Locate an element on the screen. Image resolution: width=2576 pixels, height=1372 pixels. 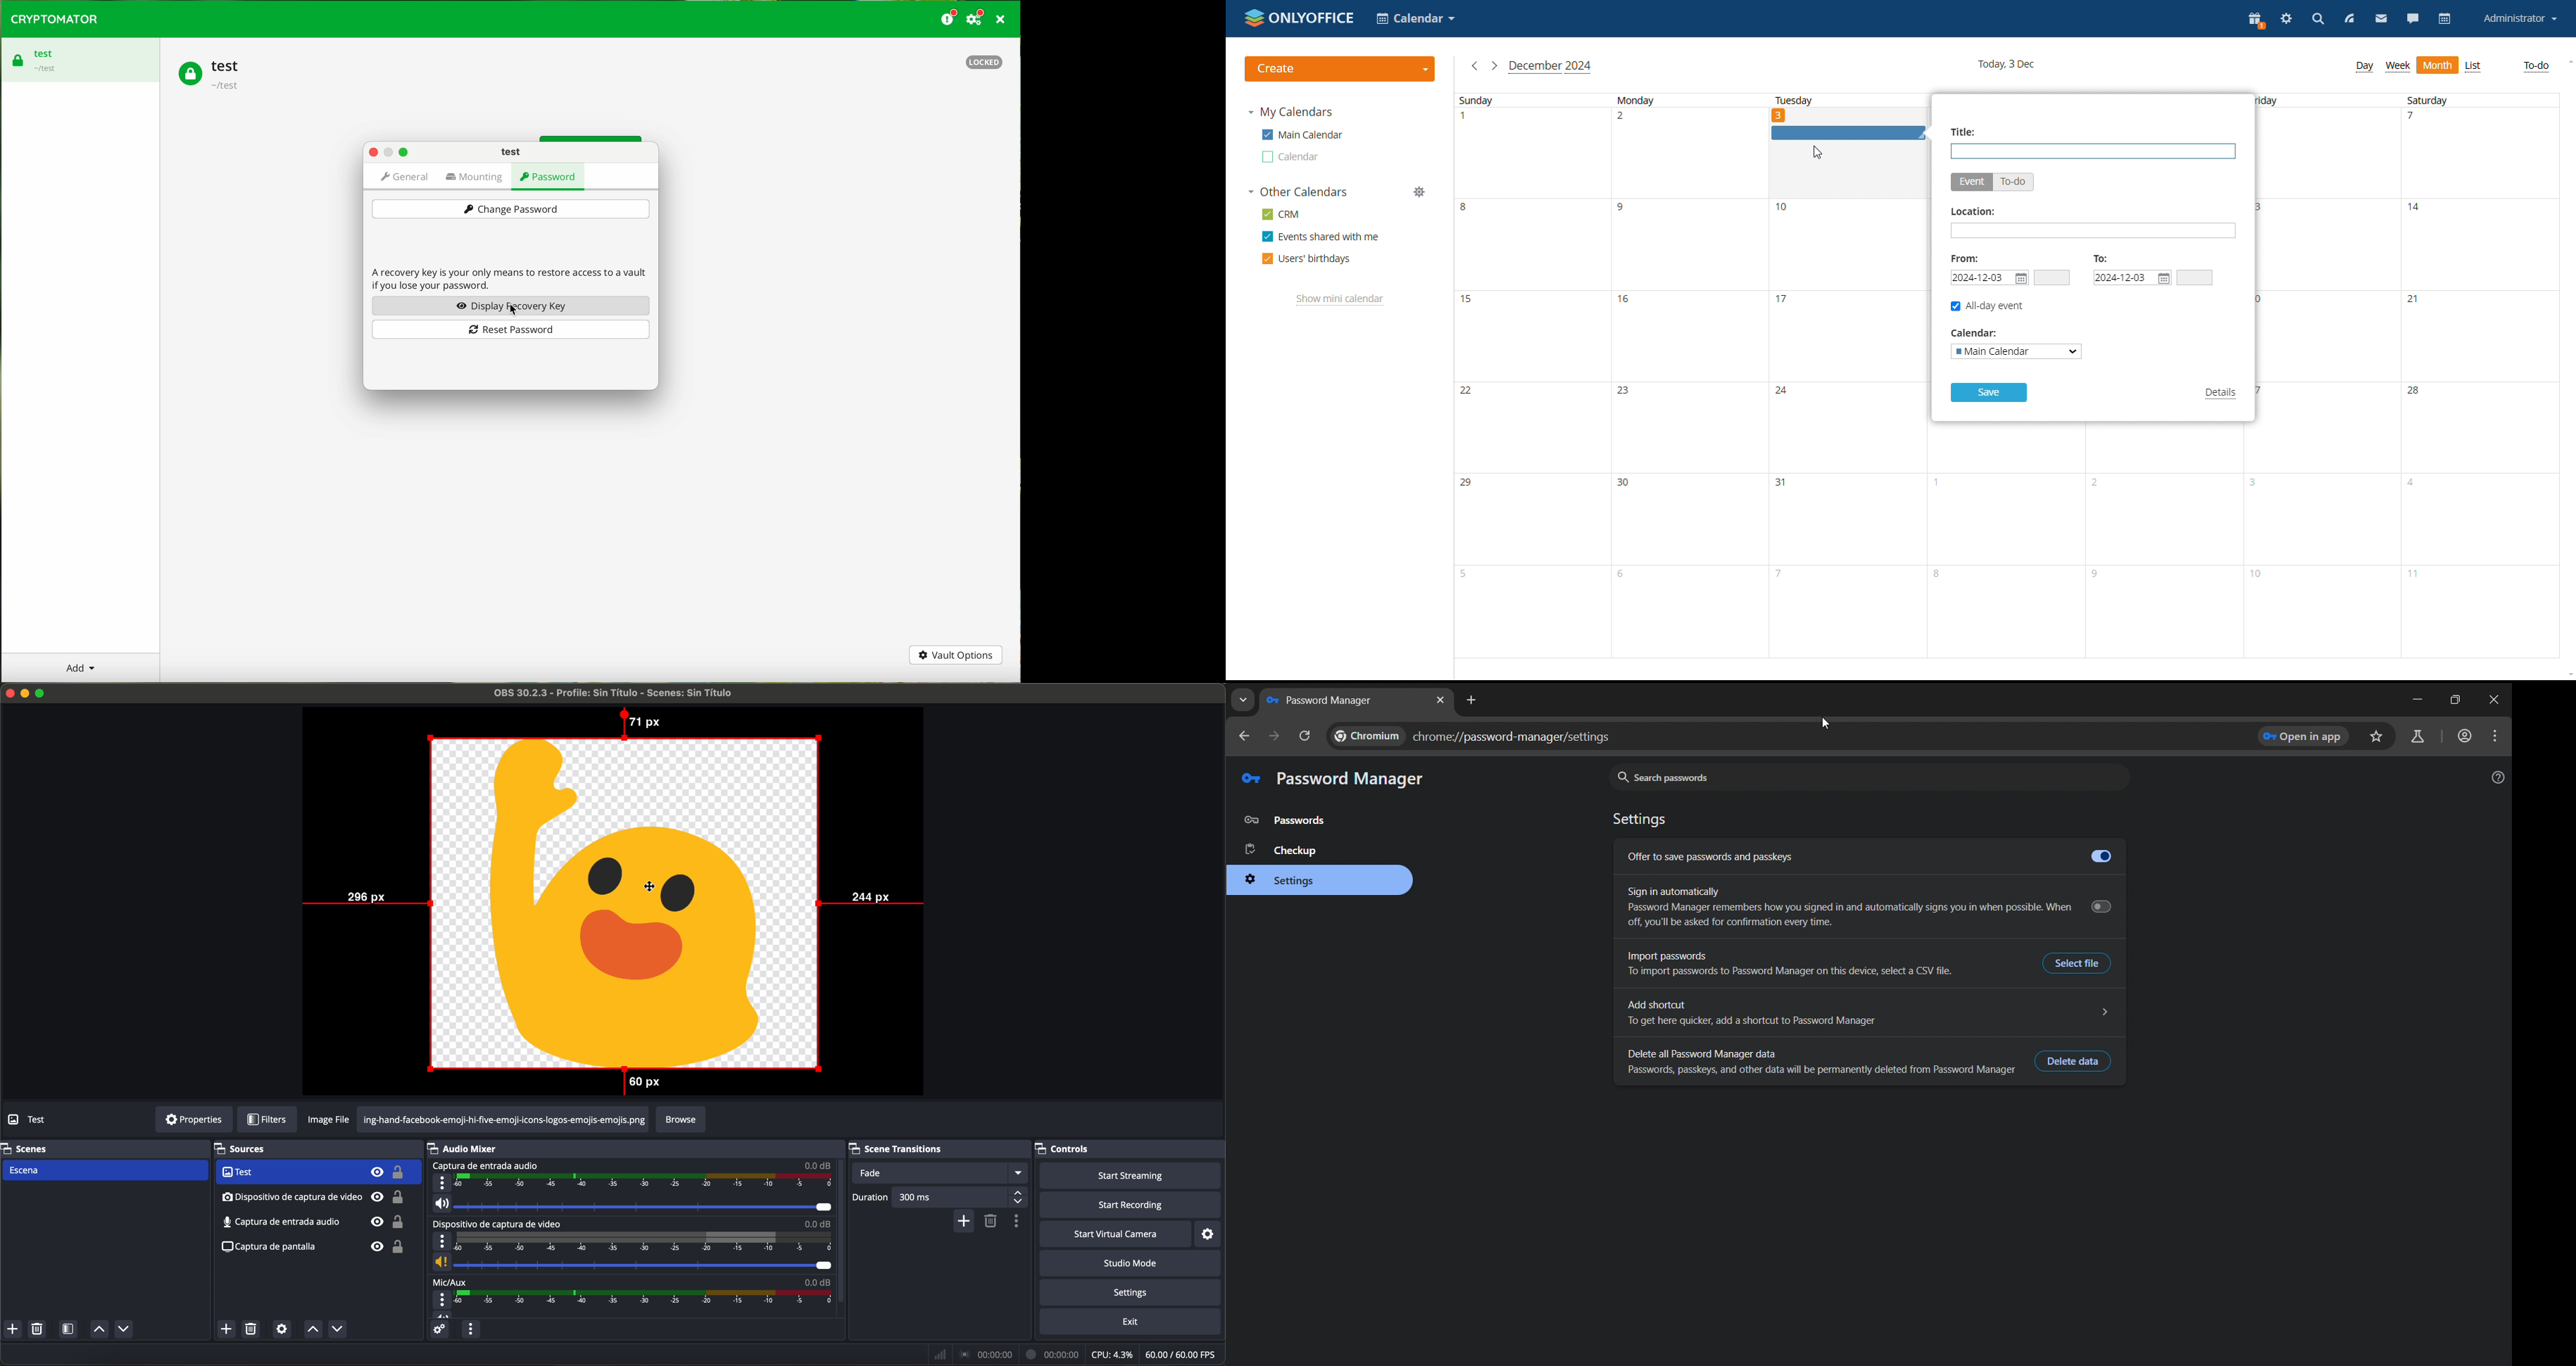
Sign in automatically
Password Manager remembers how you signed in and automatically signs you in when possible. When
off, you'll be asked for confirmation every time. is located at coordinates (1873, 909).